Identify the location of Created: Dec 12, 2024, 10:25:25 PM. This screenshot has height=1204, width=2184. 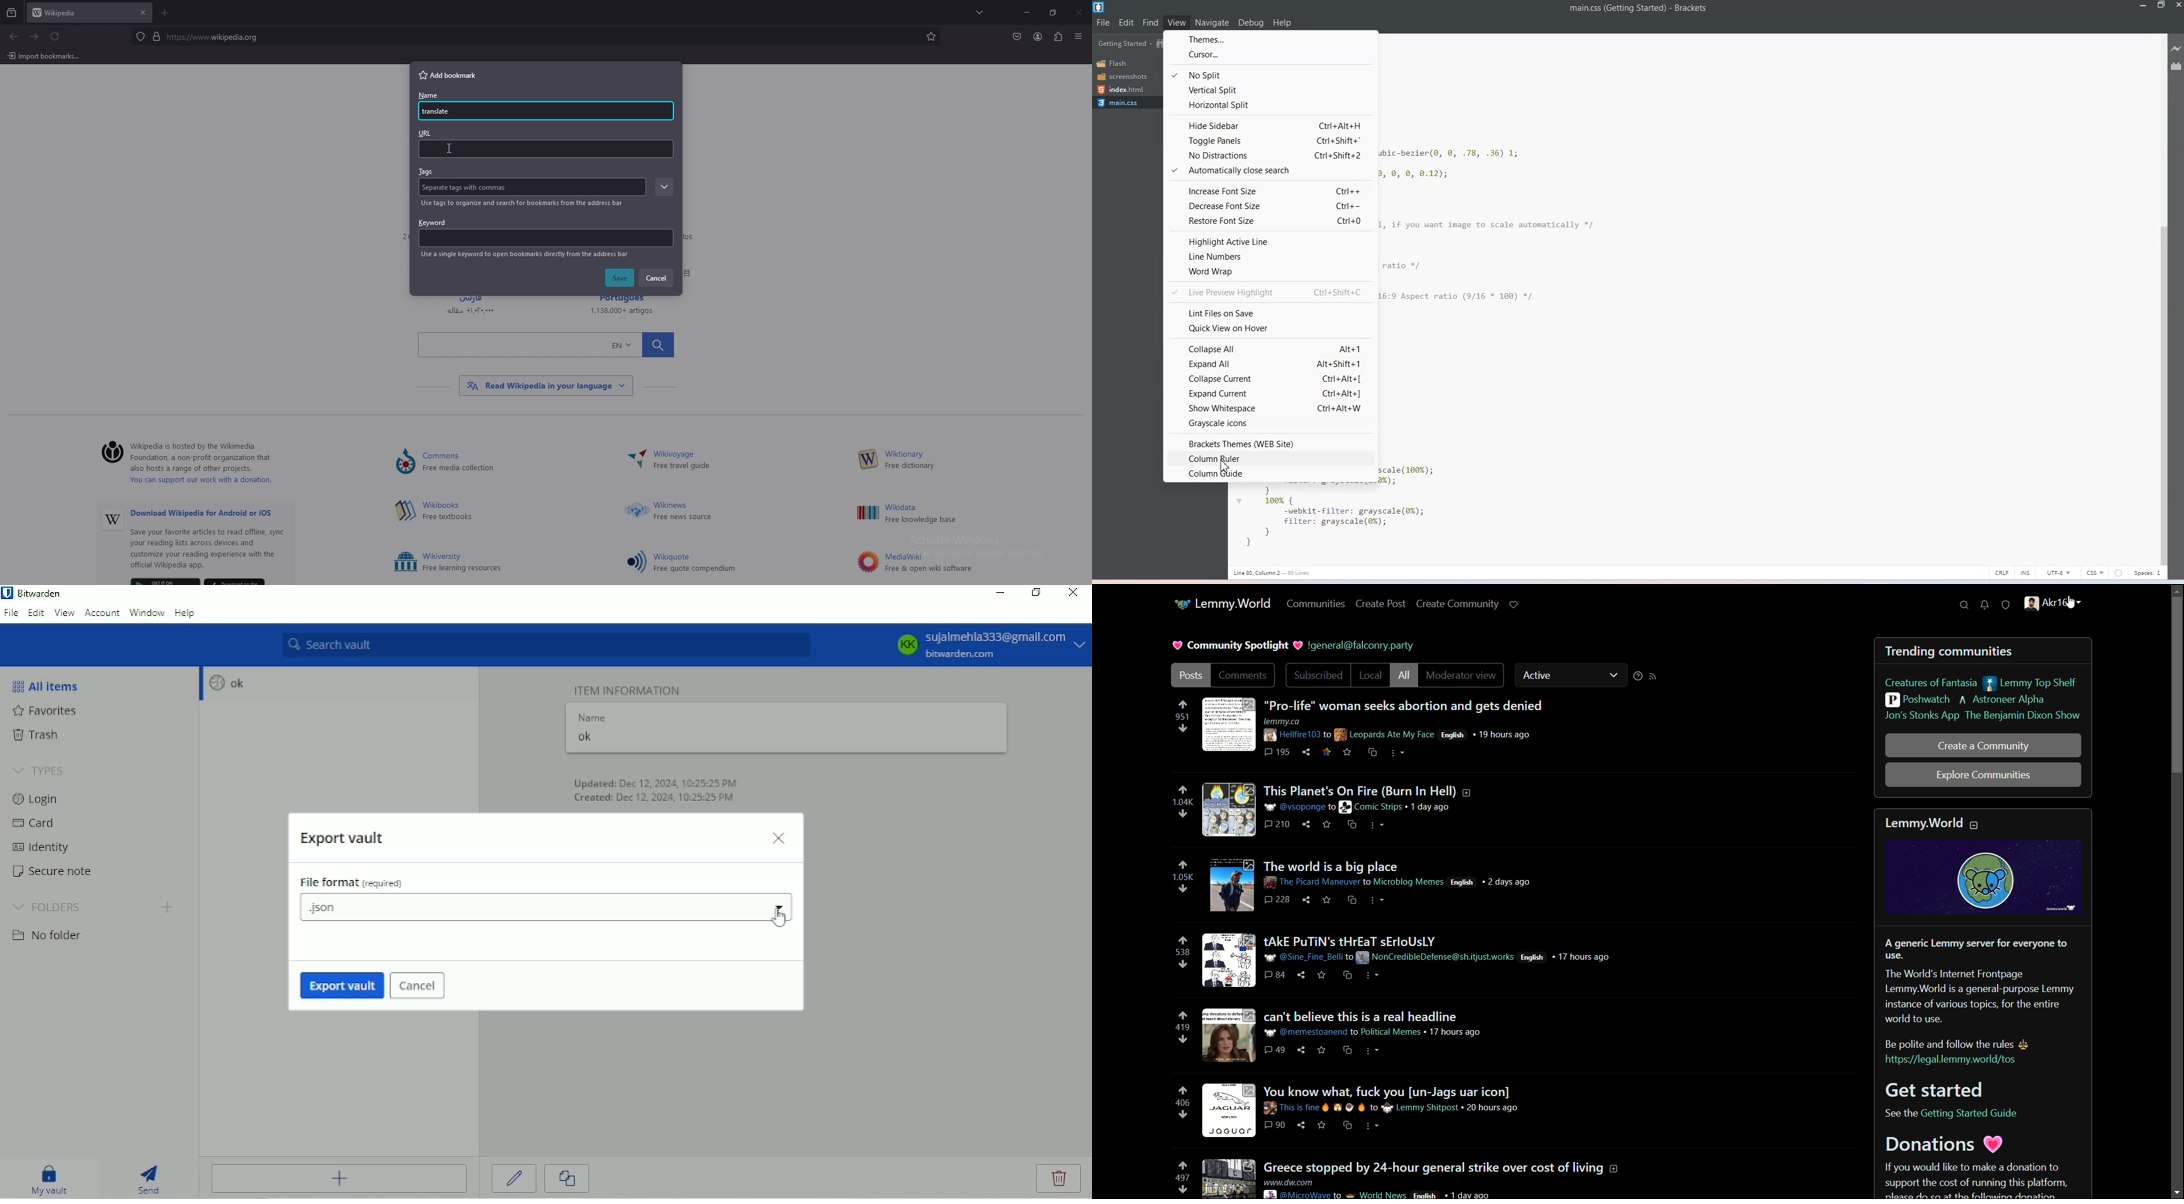
(653, 799).